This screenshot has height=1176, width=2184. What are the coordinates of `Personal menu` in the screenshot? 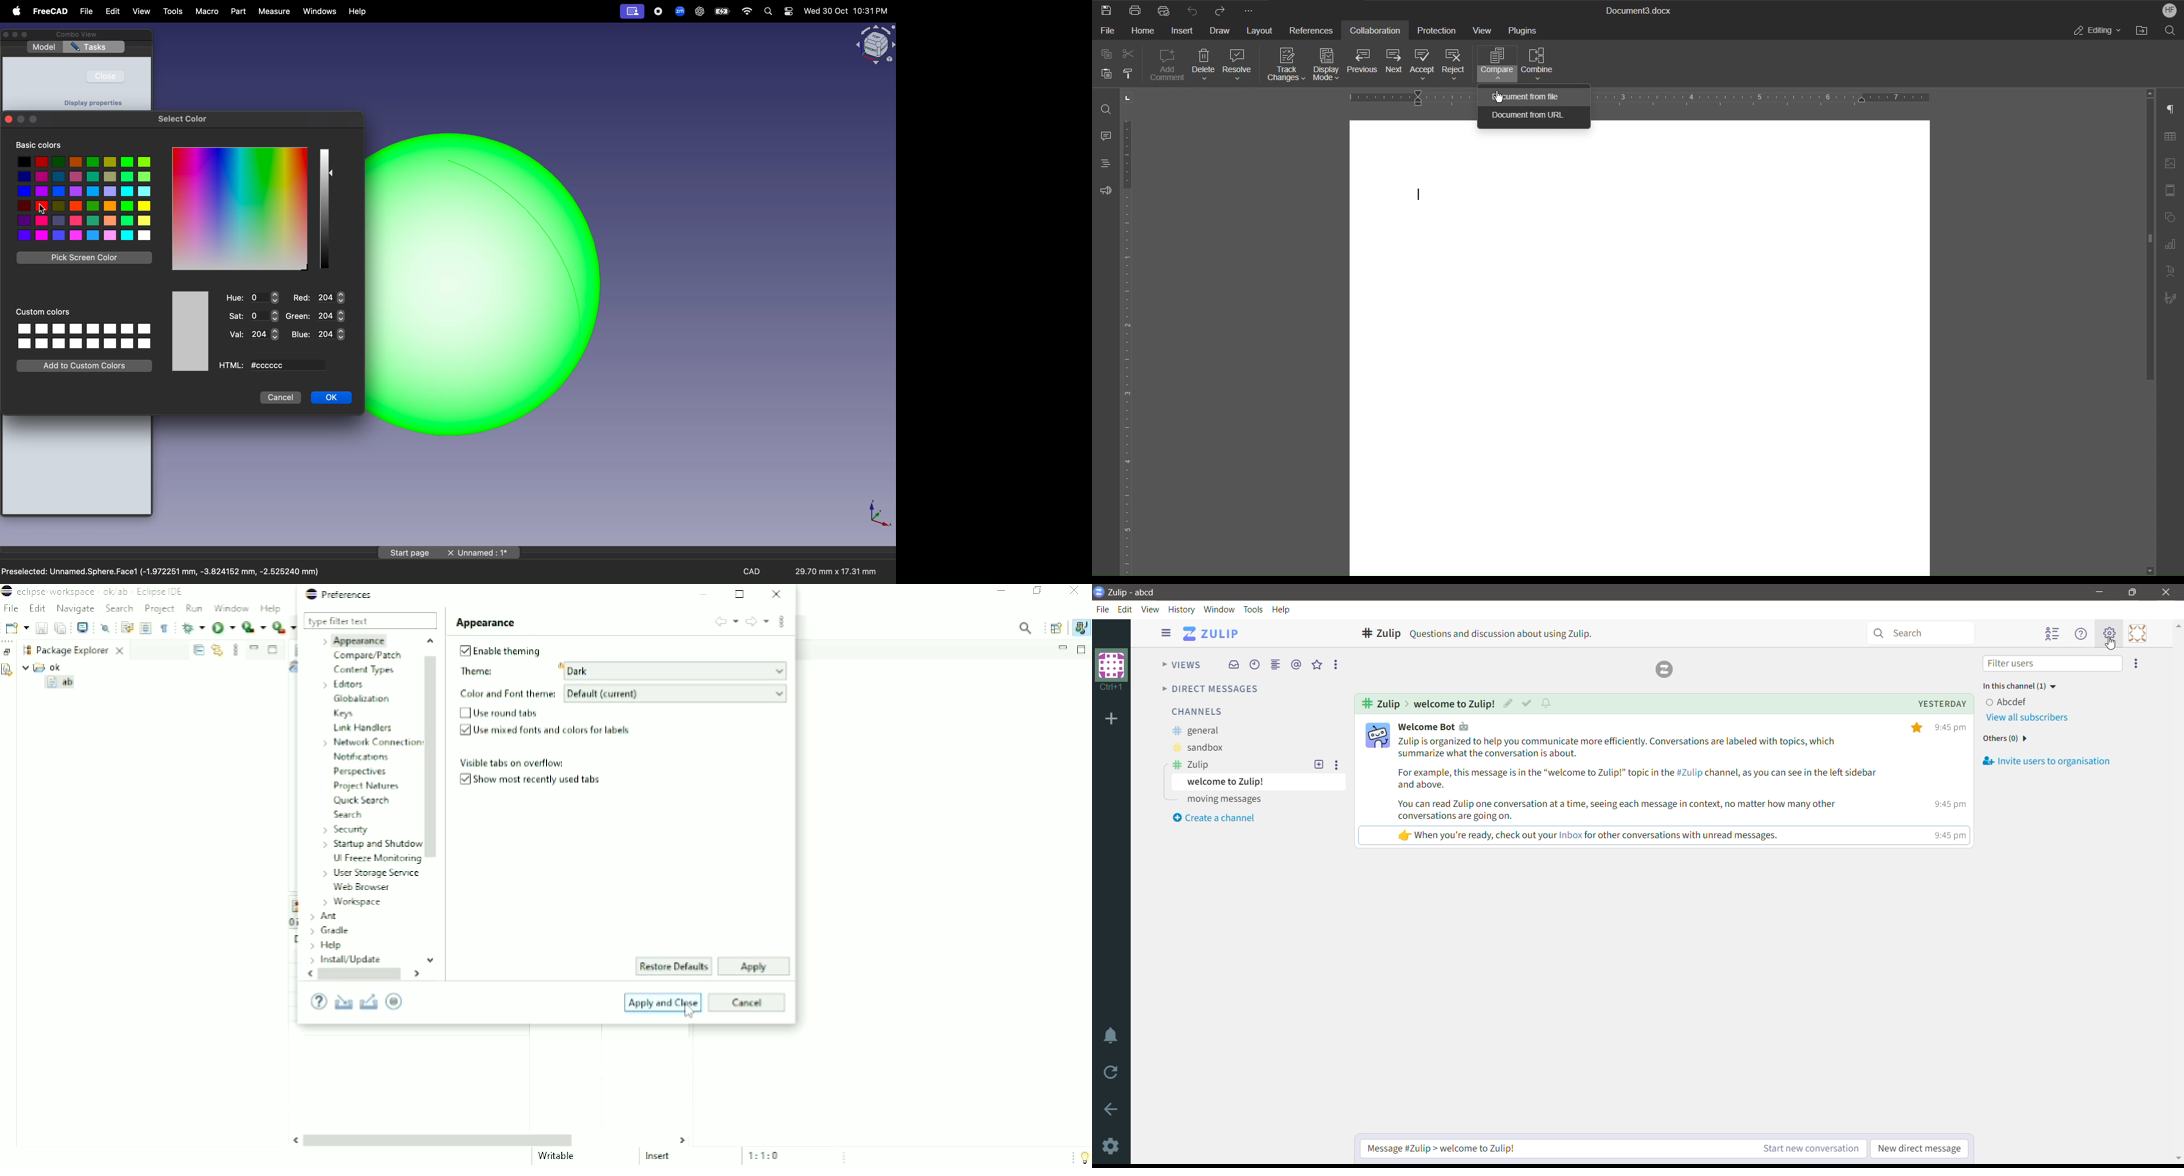 It's located at (2138, 633).